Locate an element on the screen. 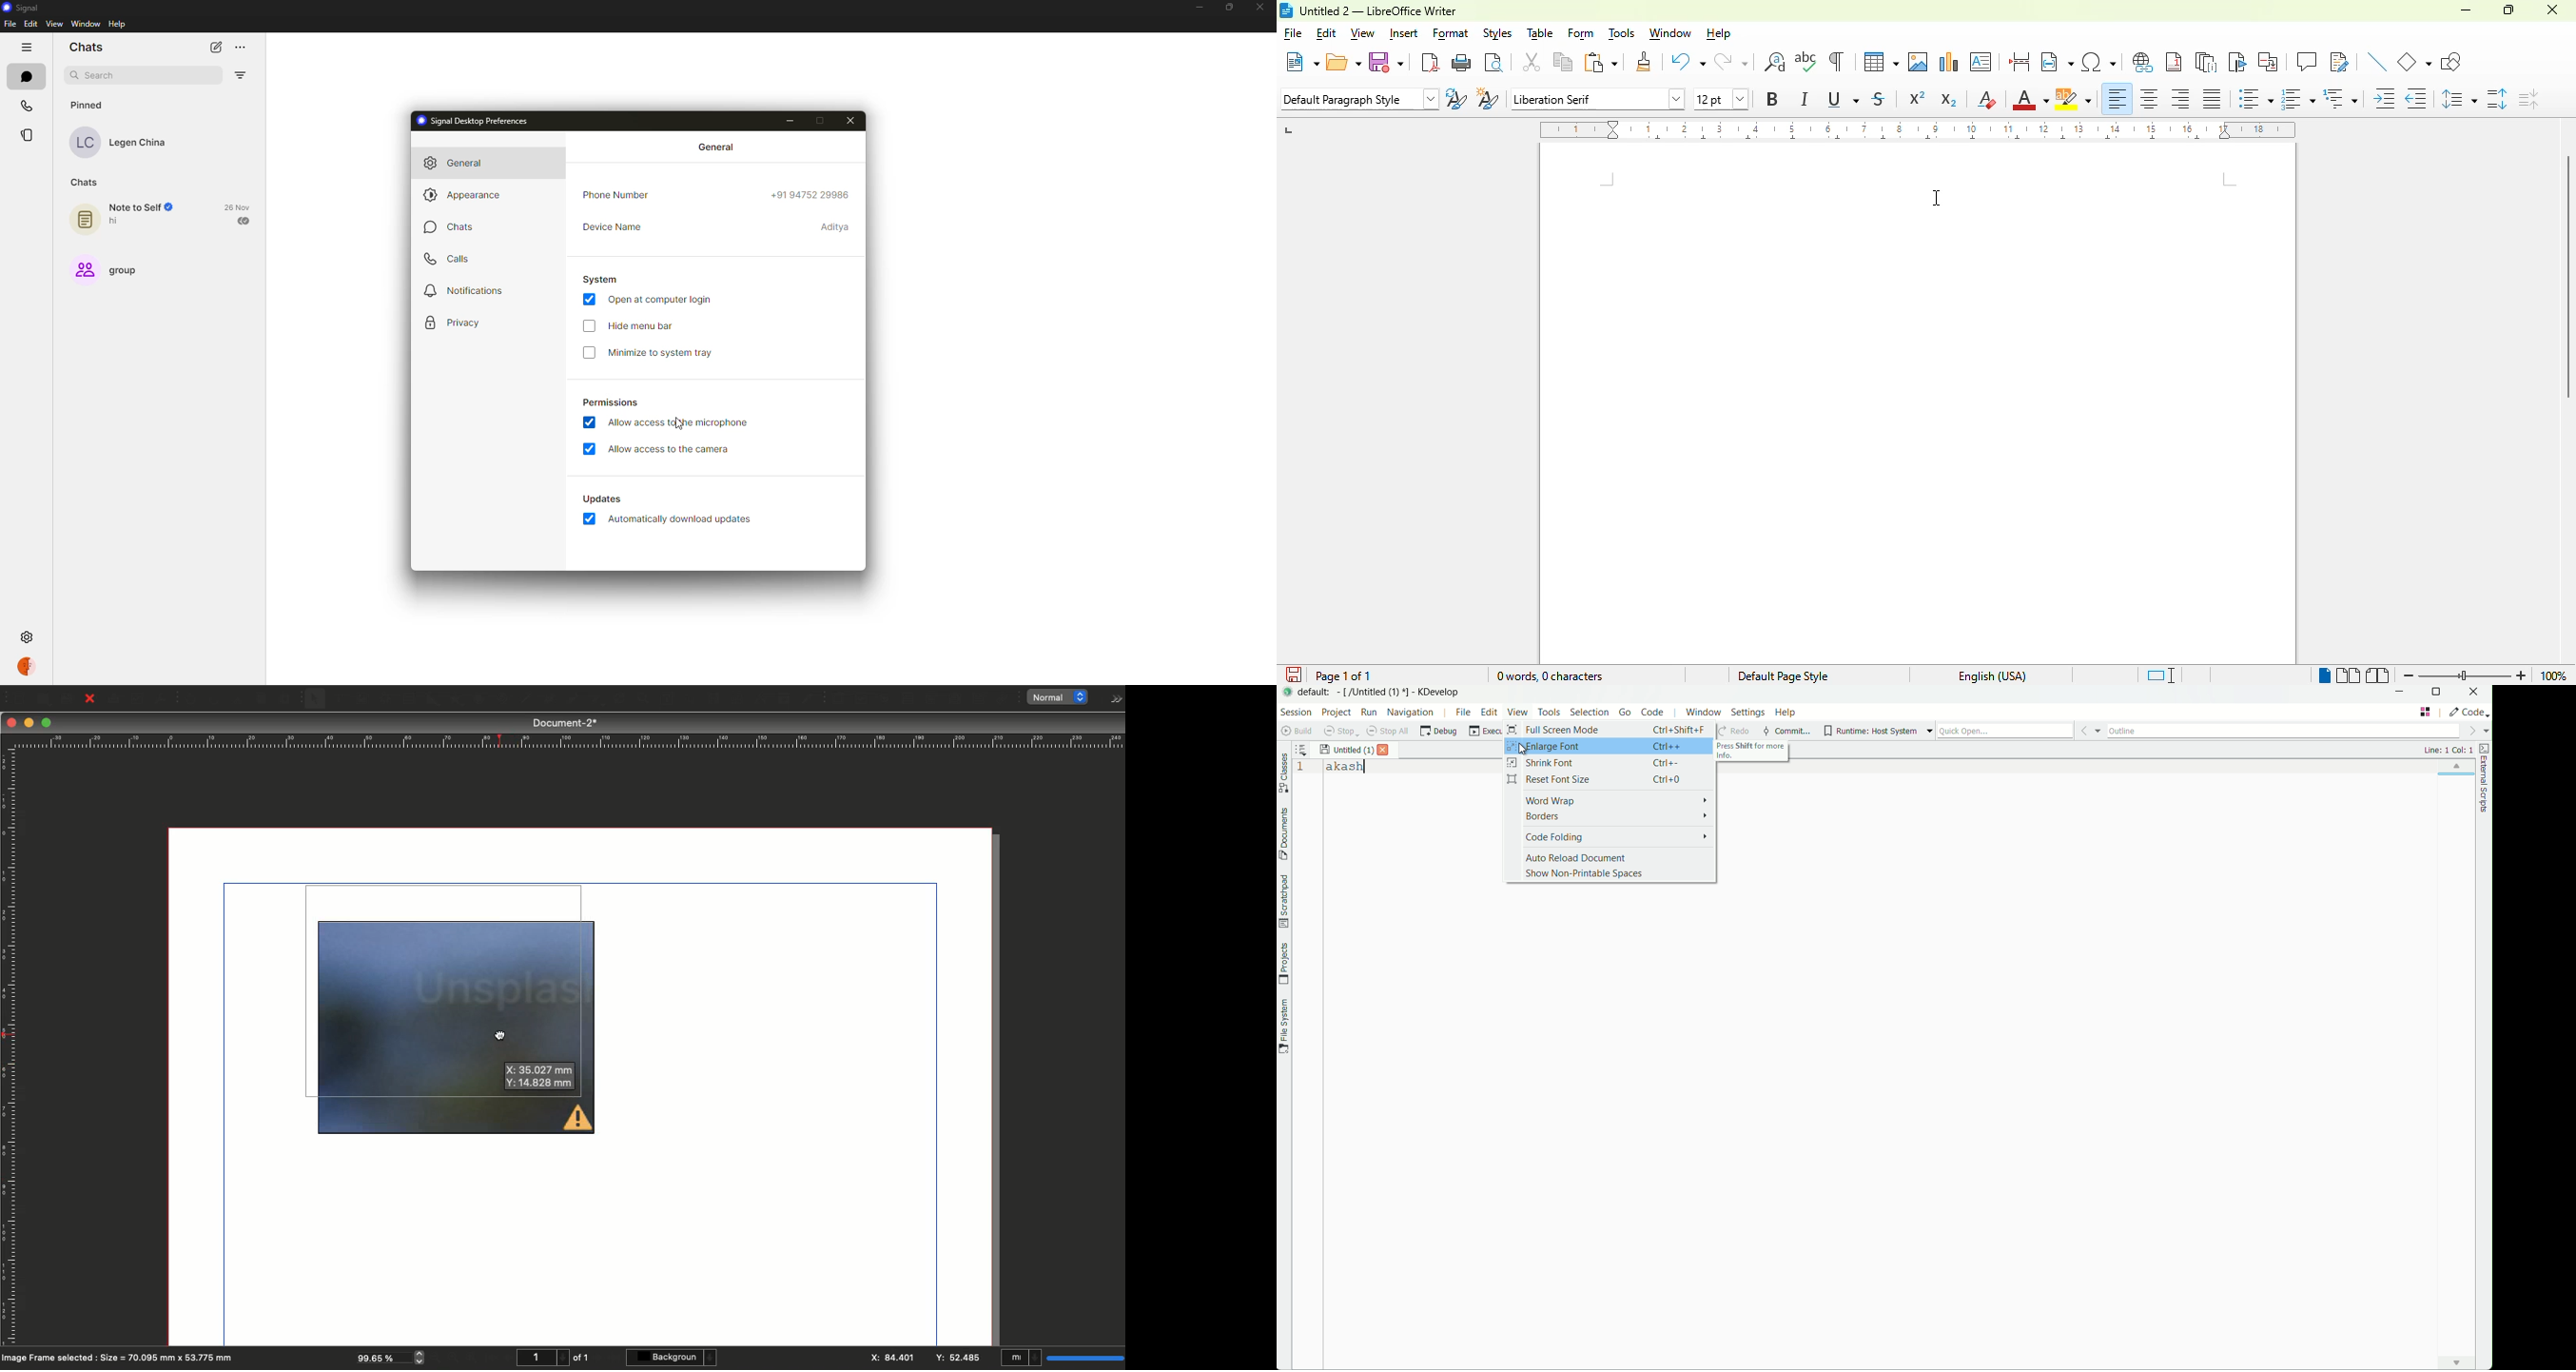  go is located at coordinates (1625, 712).